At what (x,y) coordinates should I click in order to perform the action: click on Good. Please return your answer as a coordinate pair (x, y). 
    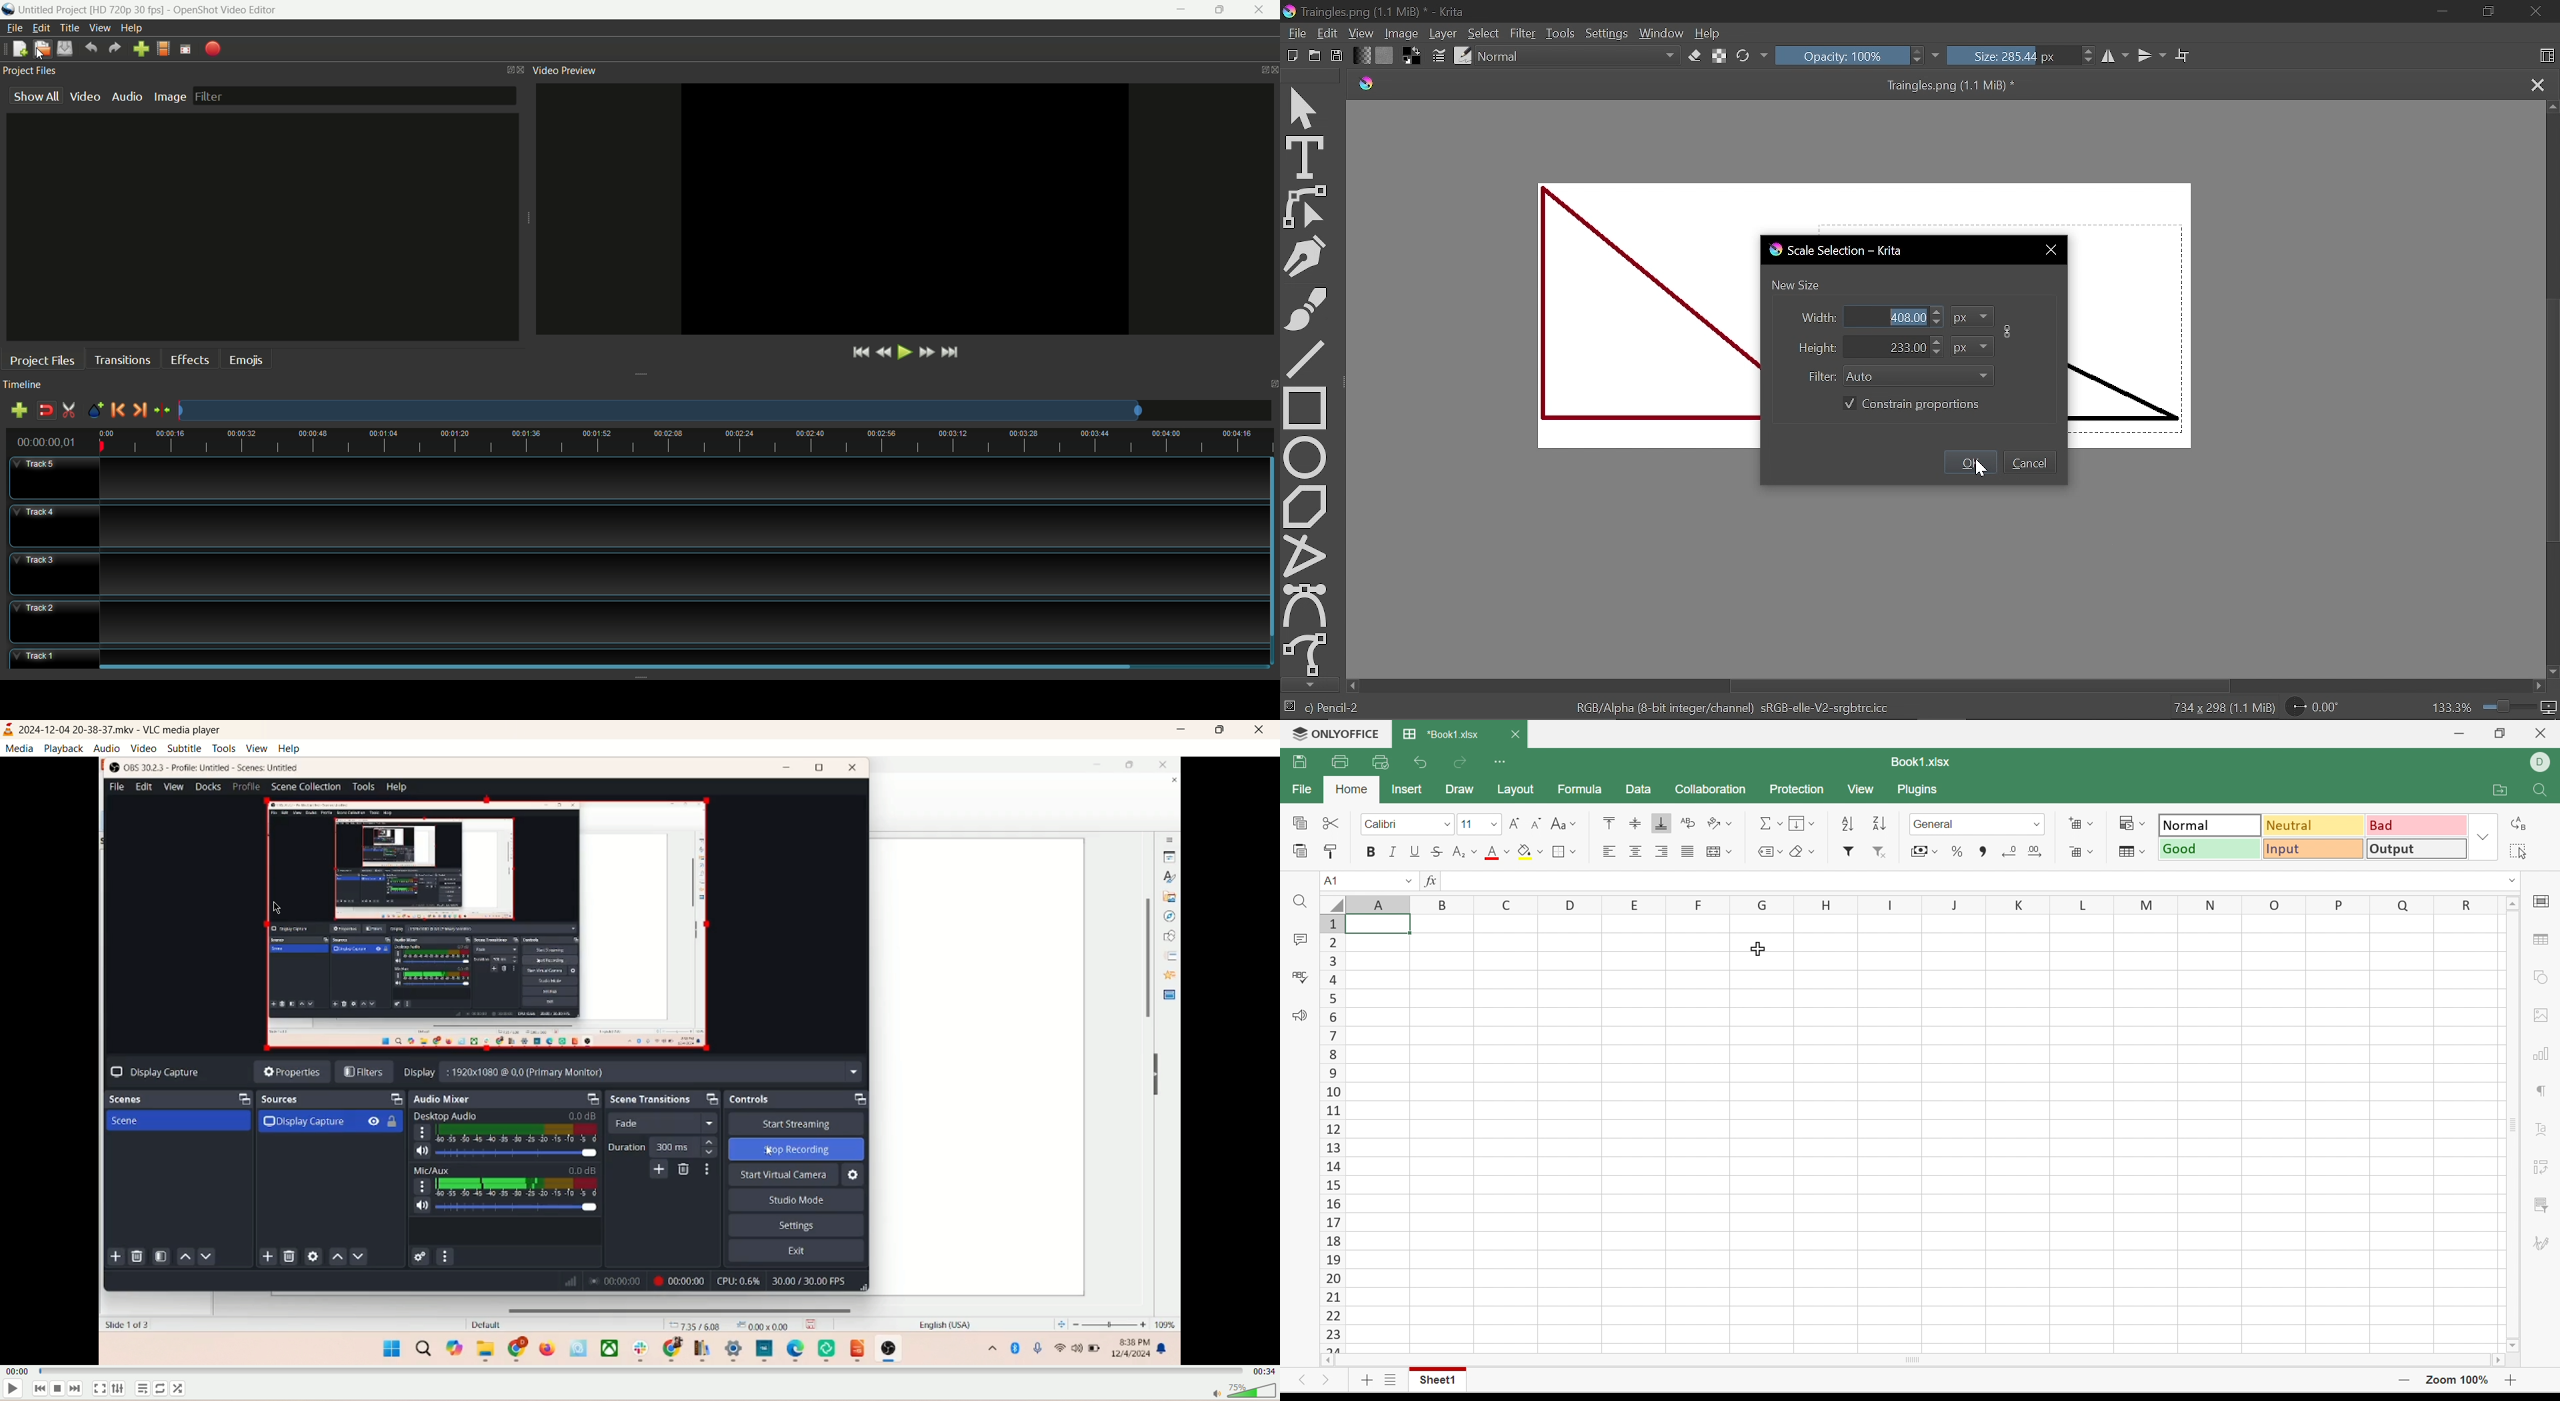
    Looking at the image, I should click on (2210, 849).